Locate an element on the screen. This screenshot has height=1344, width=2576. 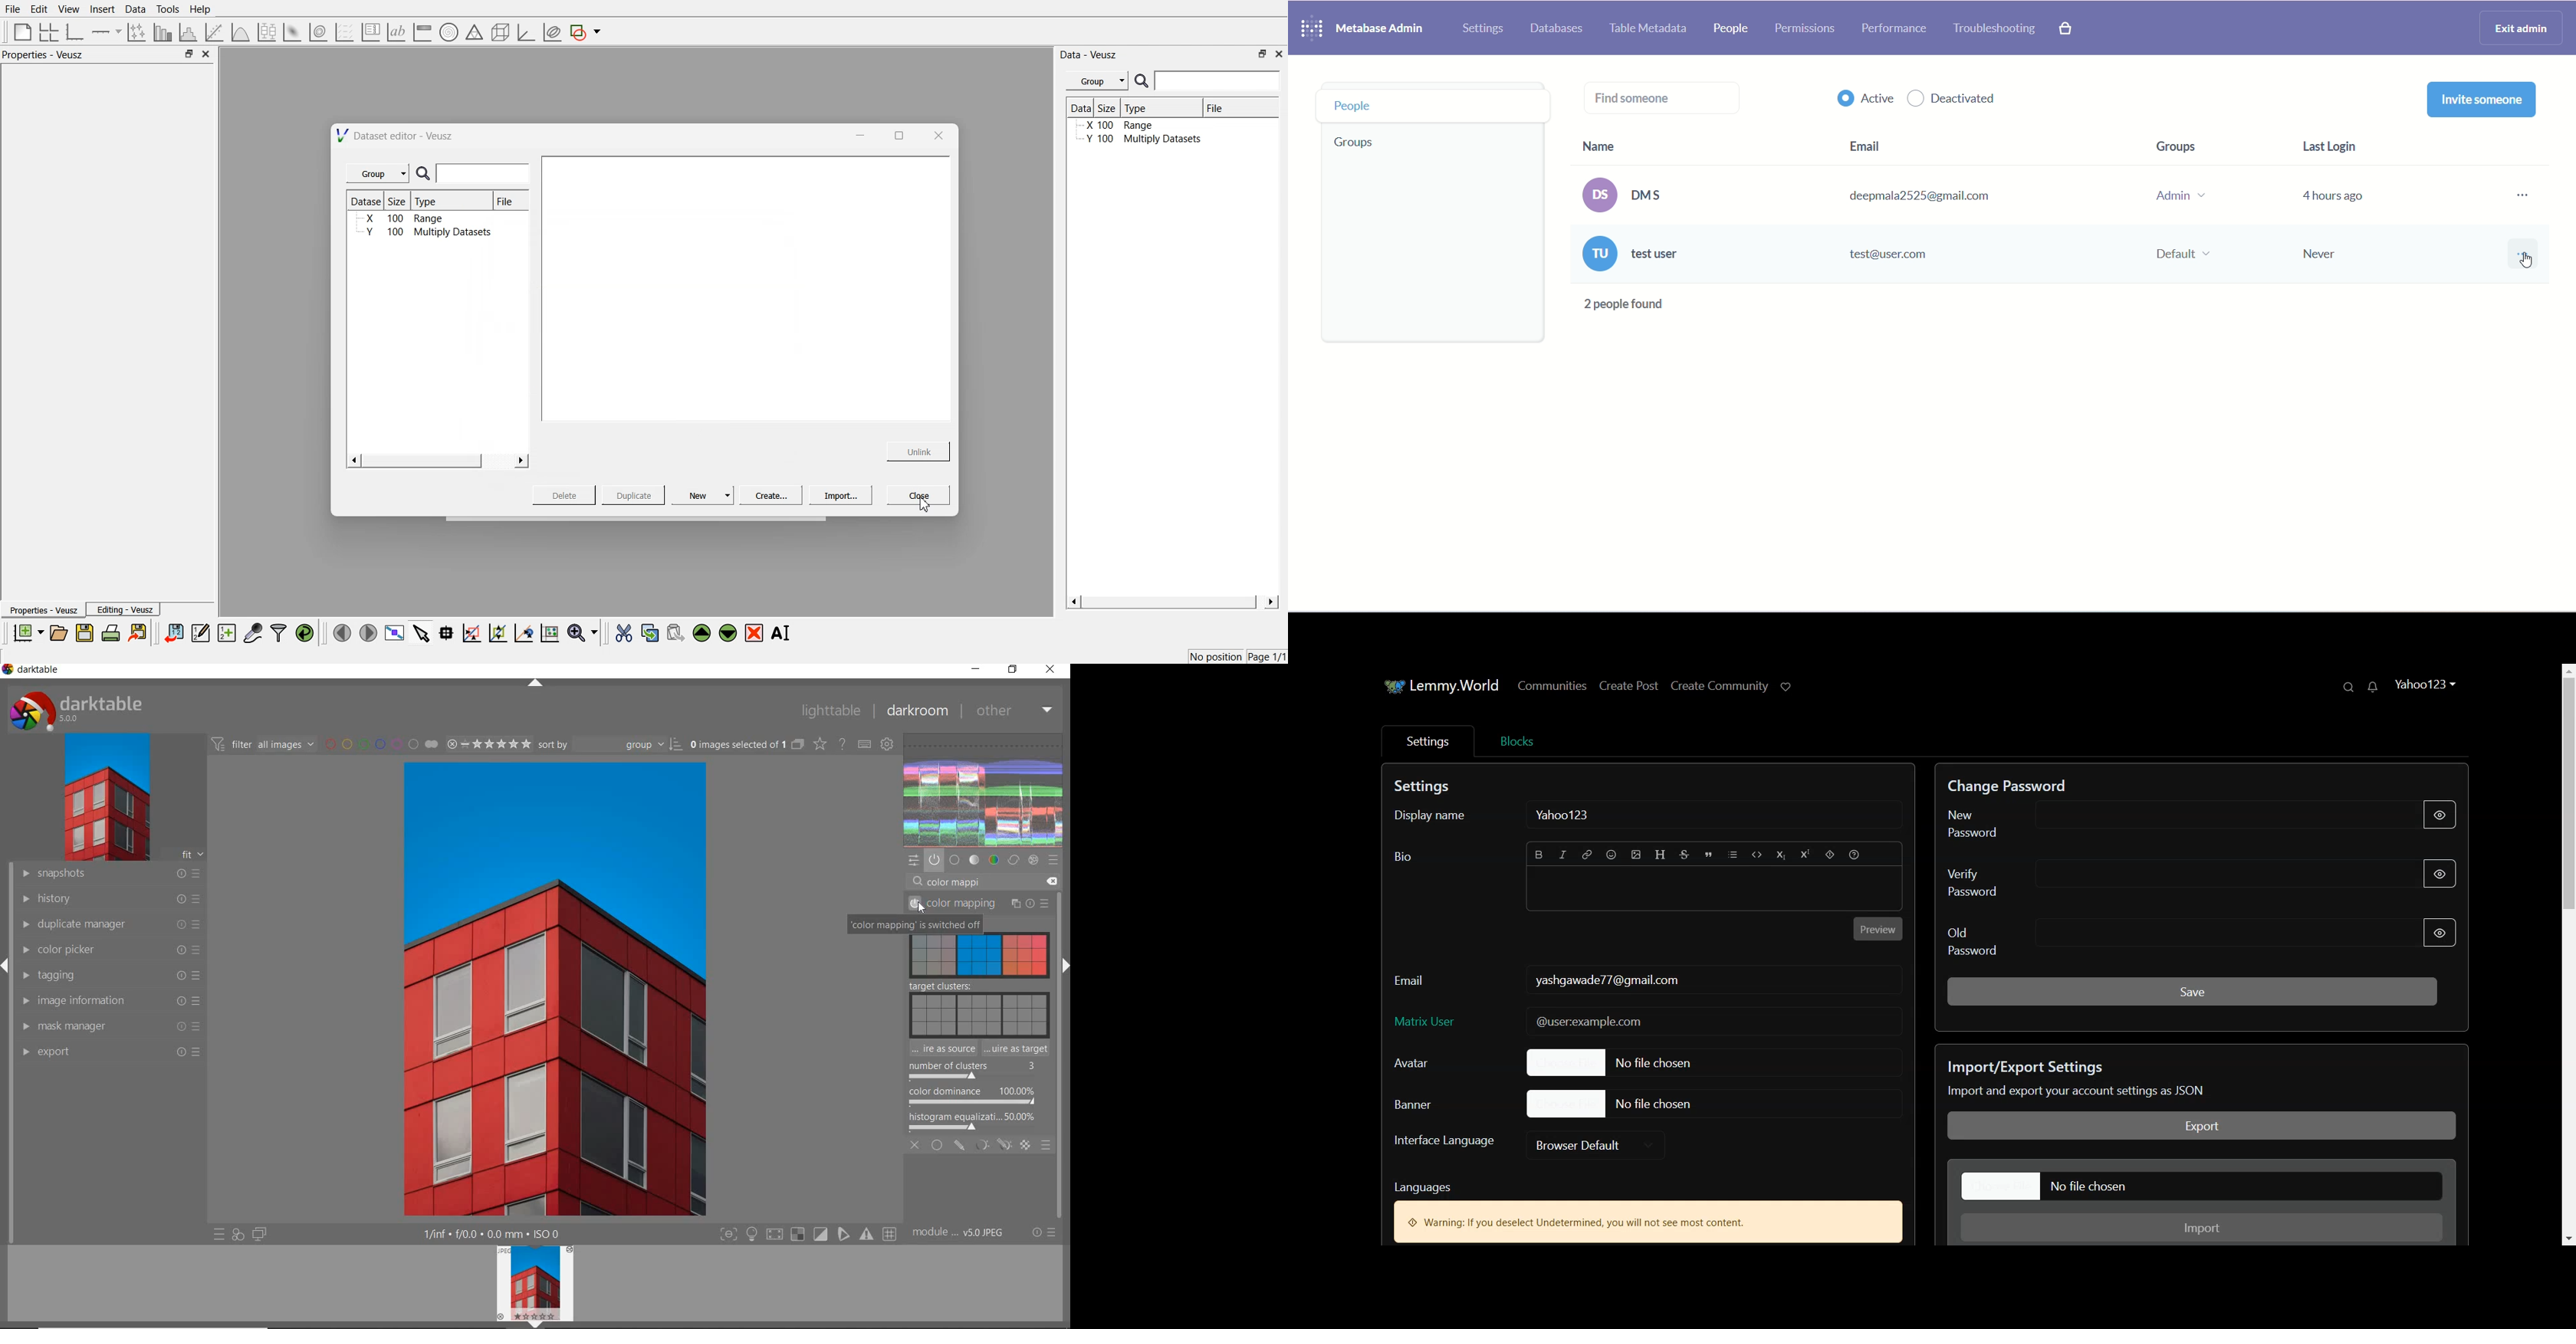
No position is located at coordinates (1218, 655).